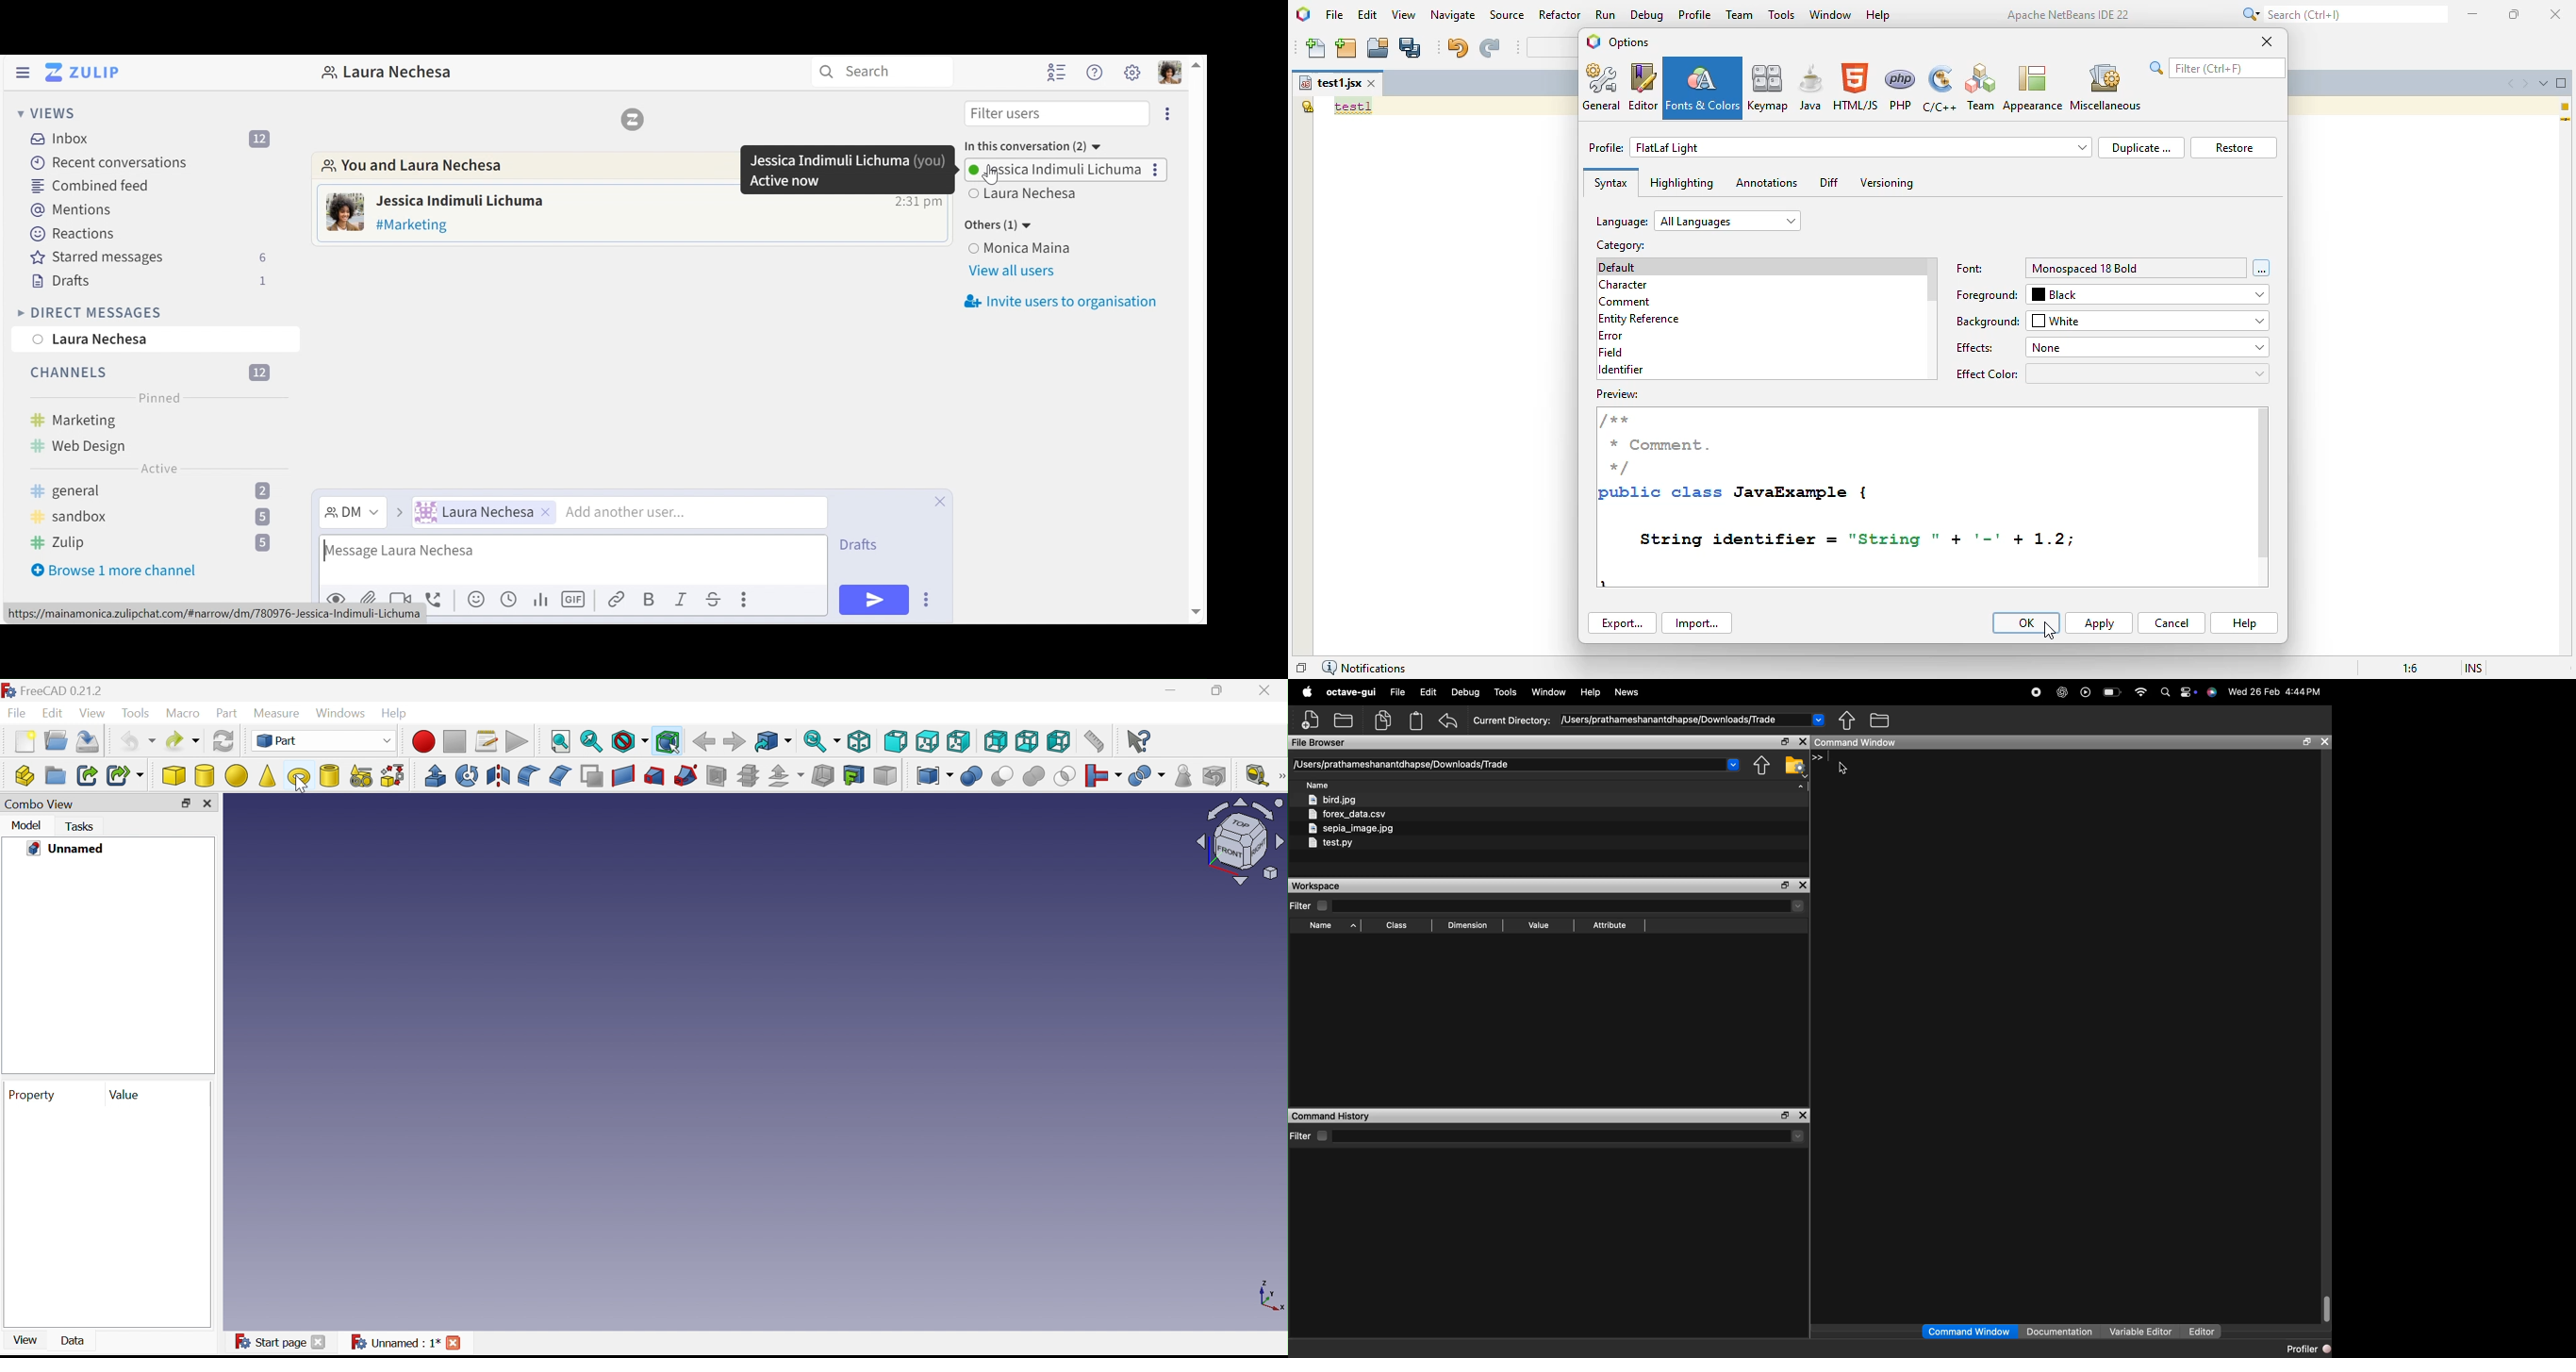  Describe the element at coordinates (1319, 743) in the screenshot. I see `File Browser
Bi ini. 6` at that location.